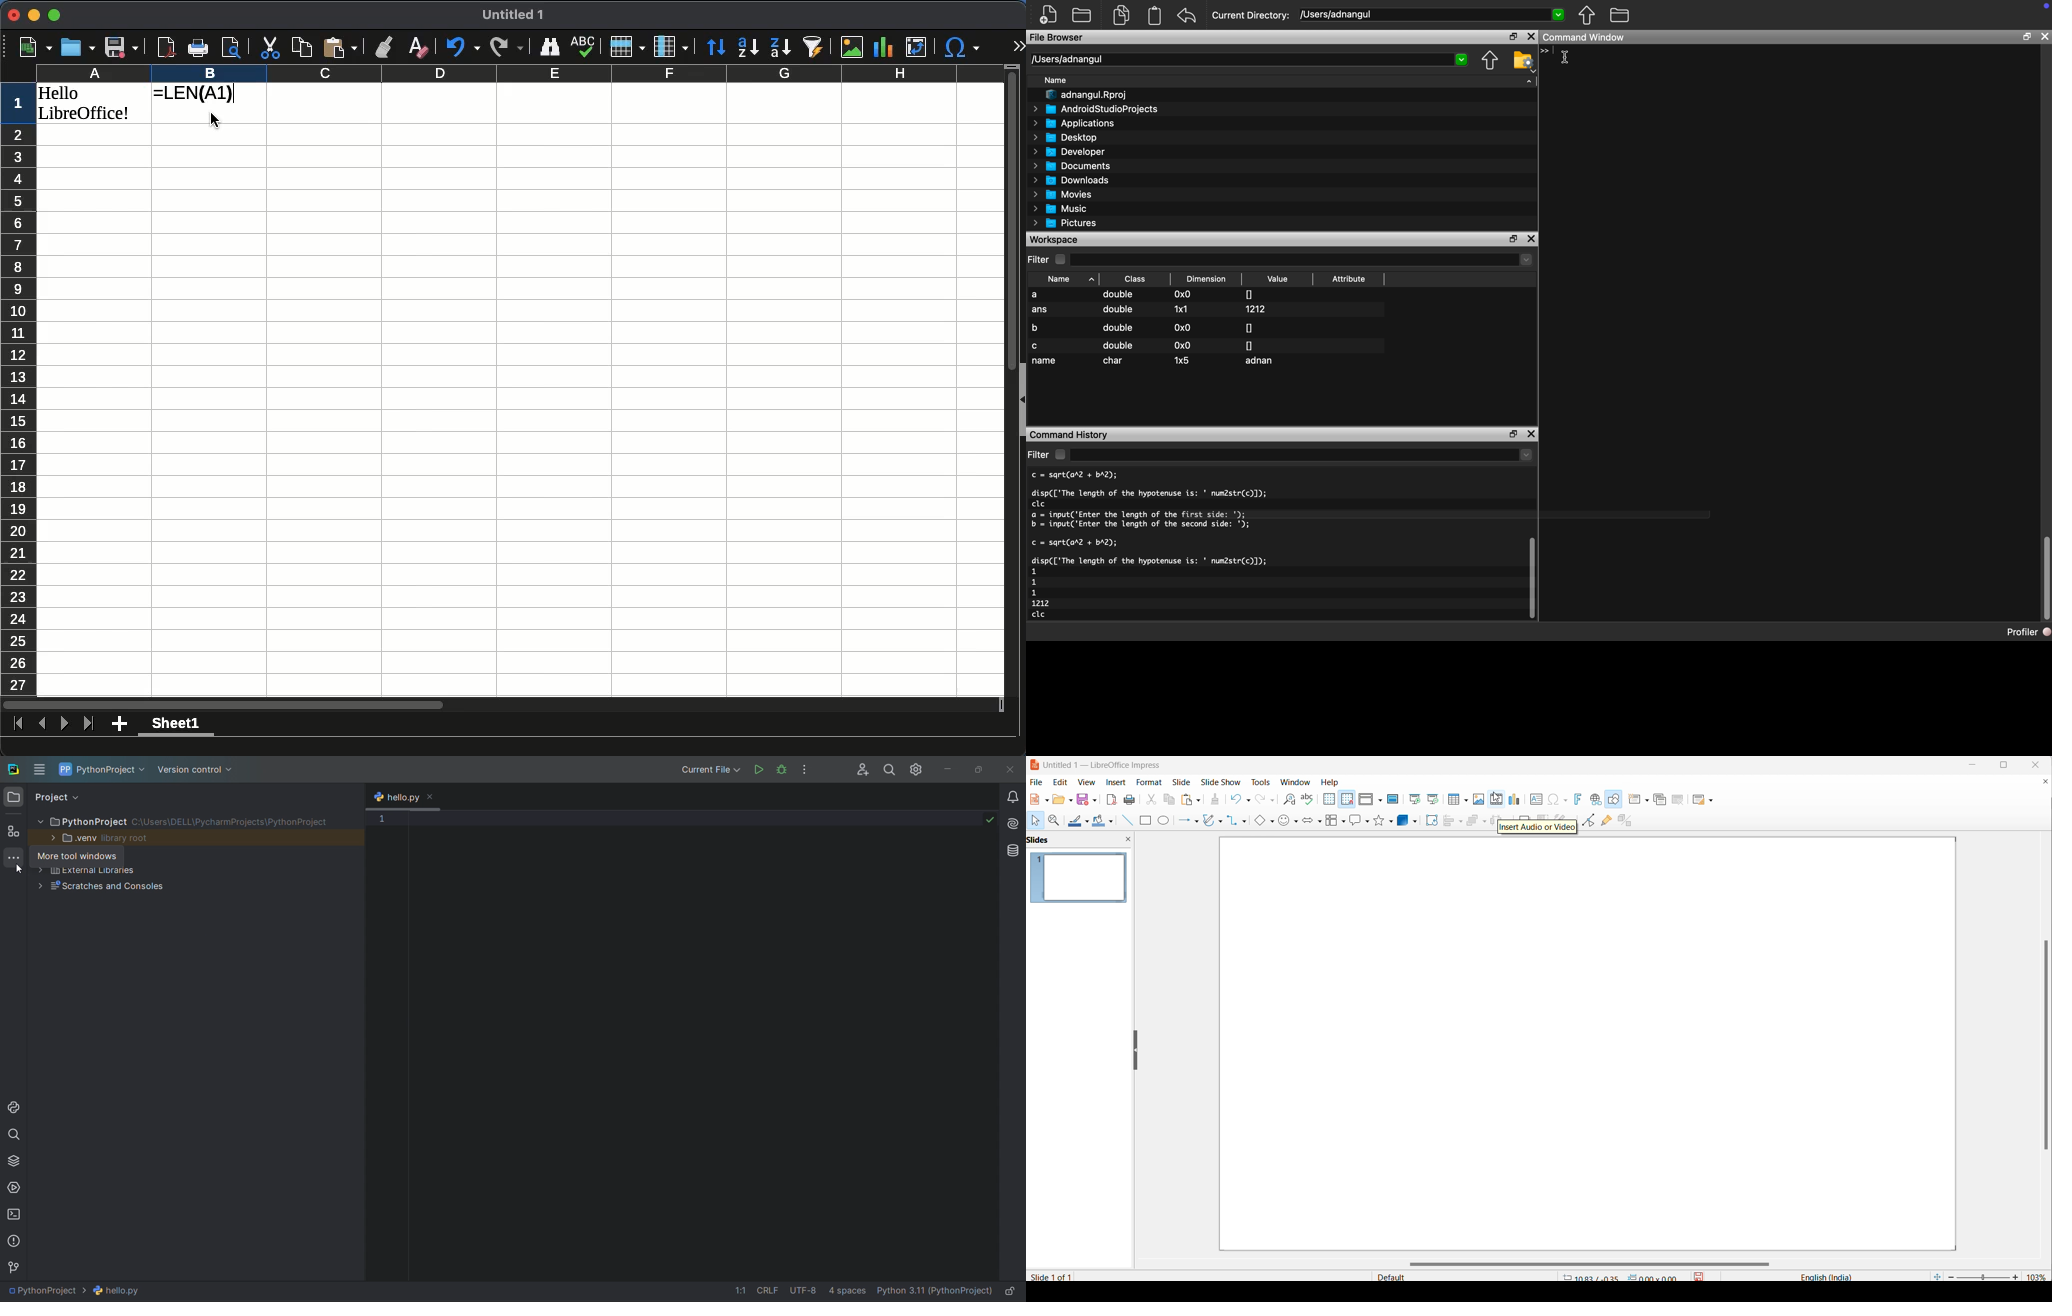 The image size is (2072, 1316). Describe the element at coordinates (1247, 800) in the screenshot. I see `undo options` at that location.